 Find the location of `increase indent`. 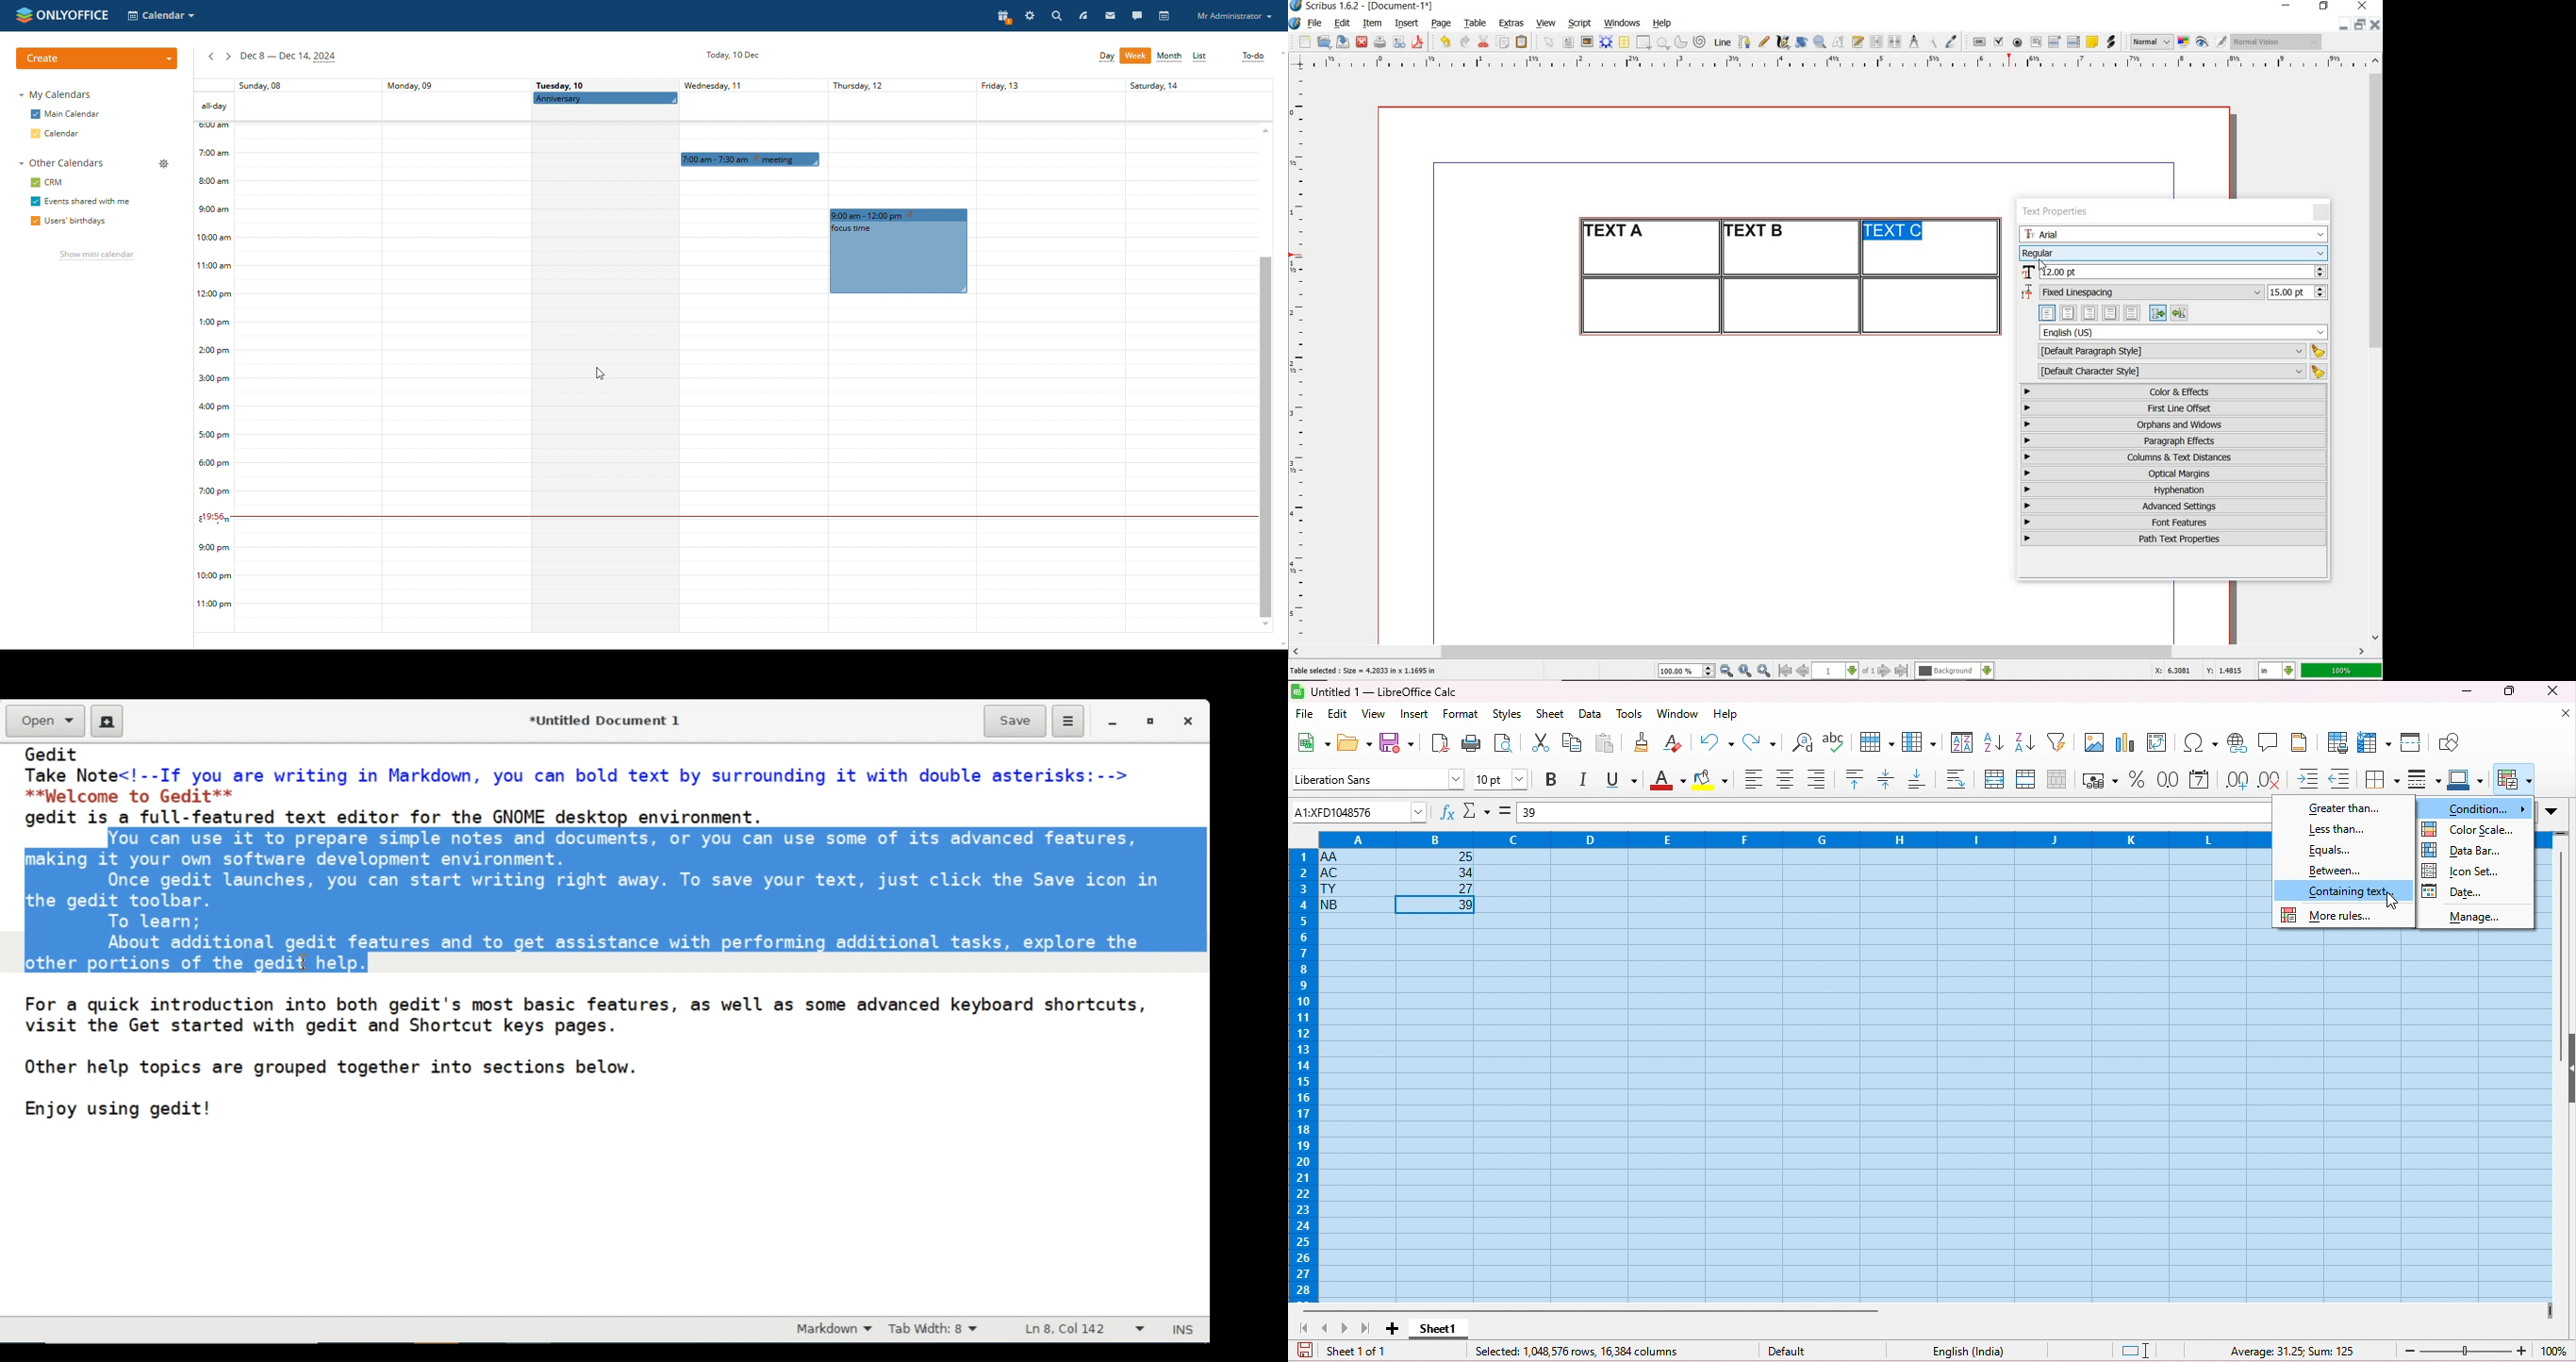

increase indent is located at coordinates (2309, 778).